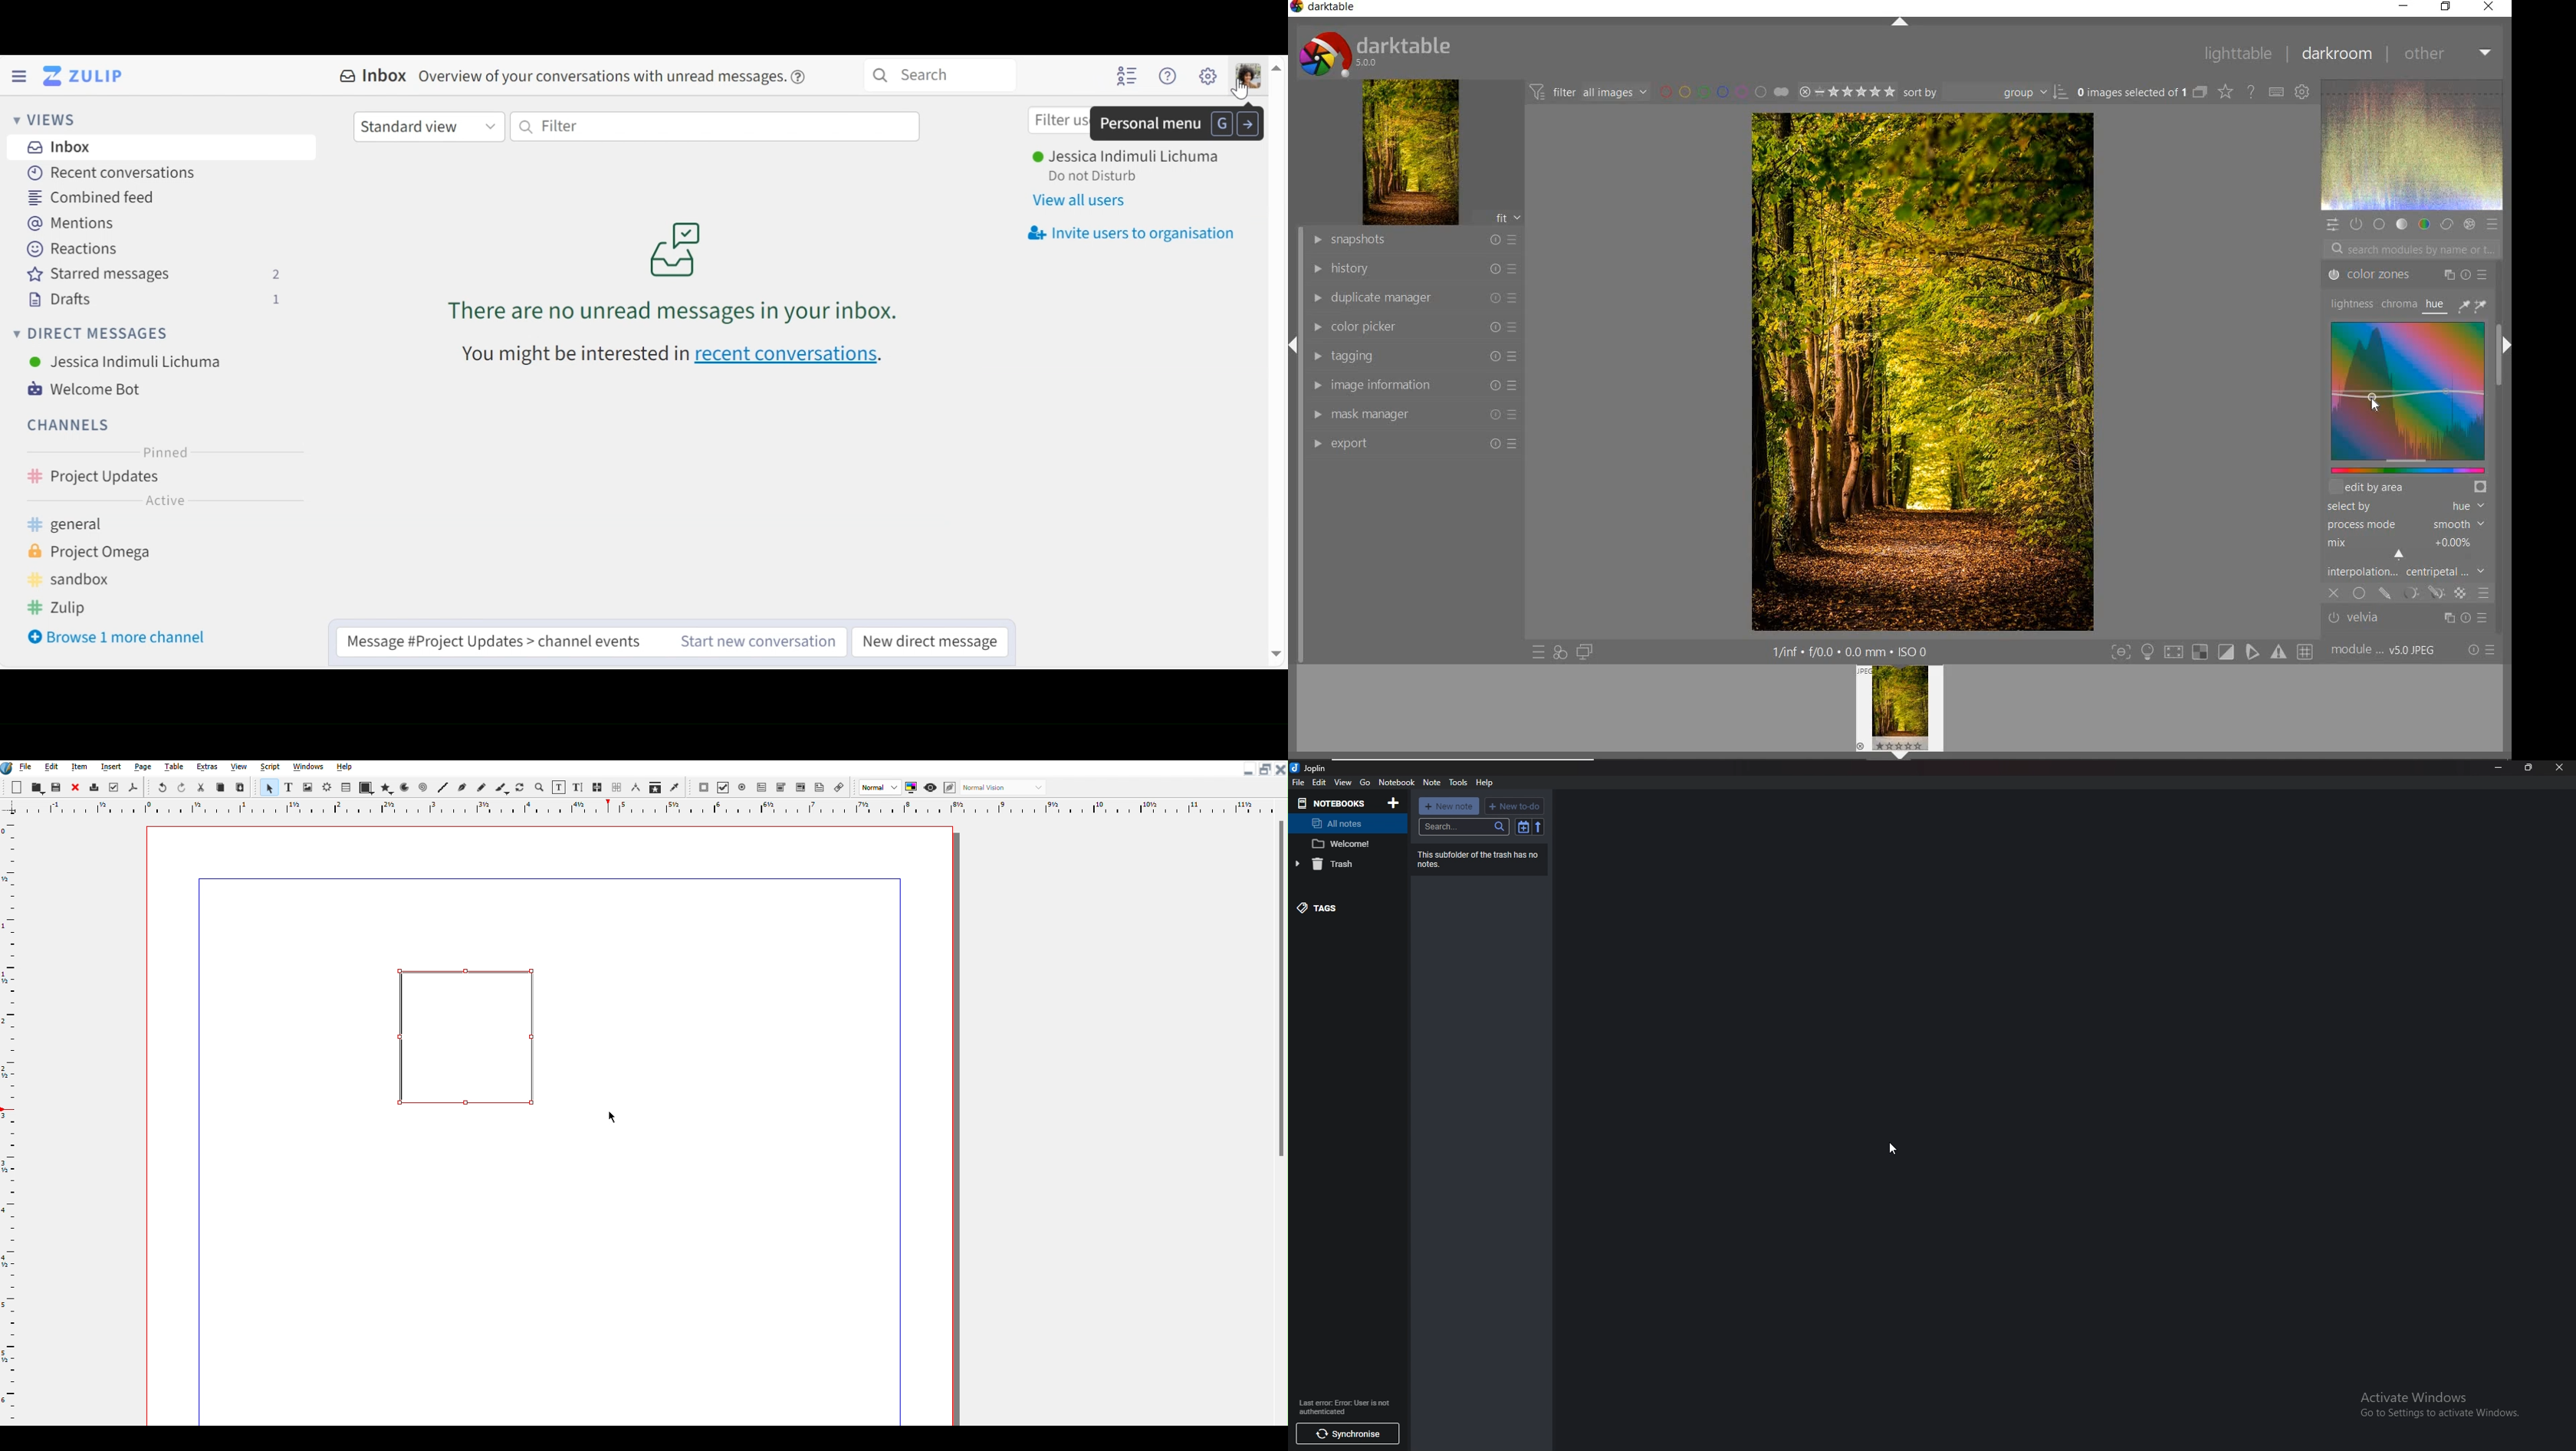 This screenshot has width=2576, height=1456. What do you see at coordinates (2335, 594) in the screenshot?
I see `close` at bounding box center [2335, 594].